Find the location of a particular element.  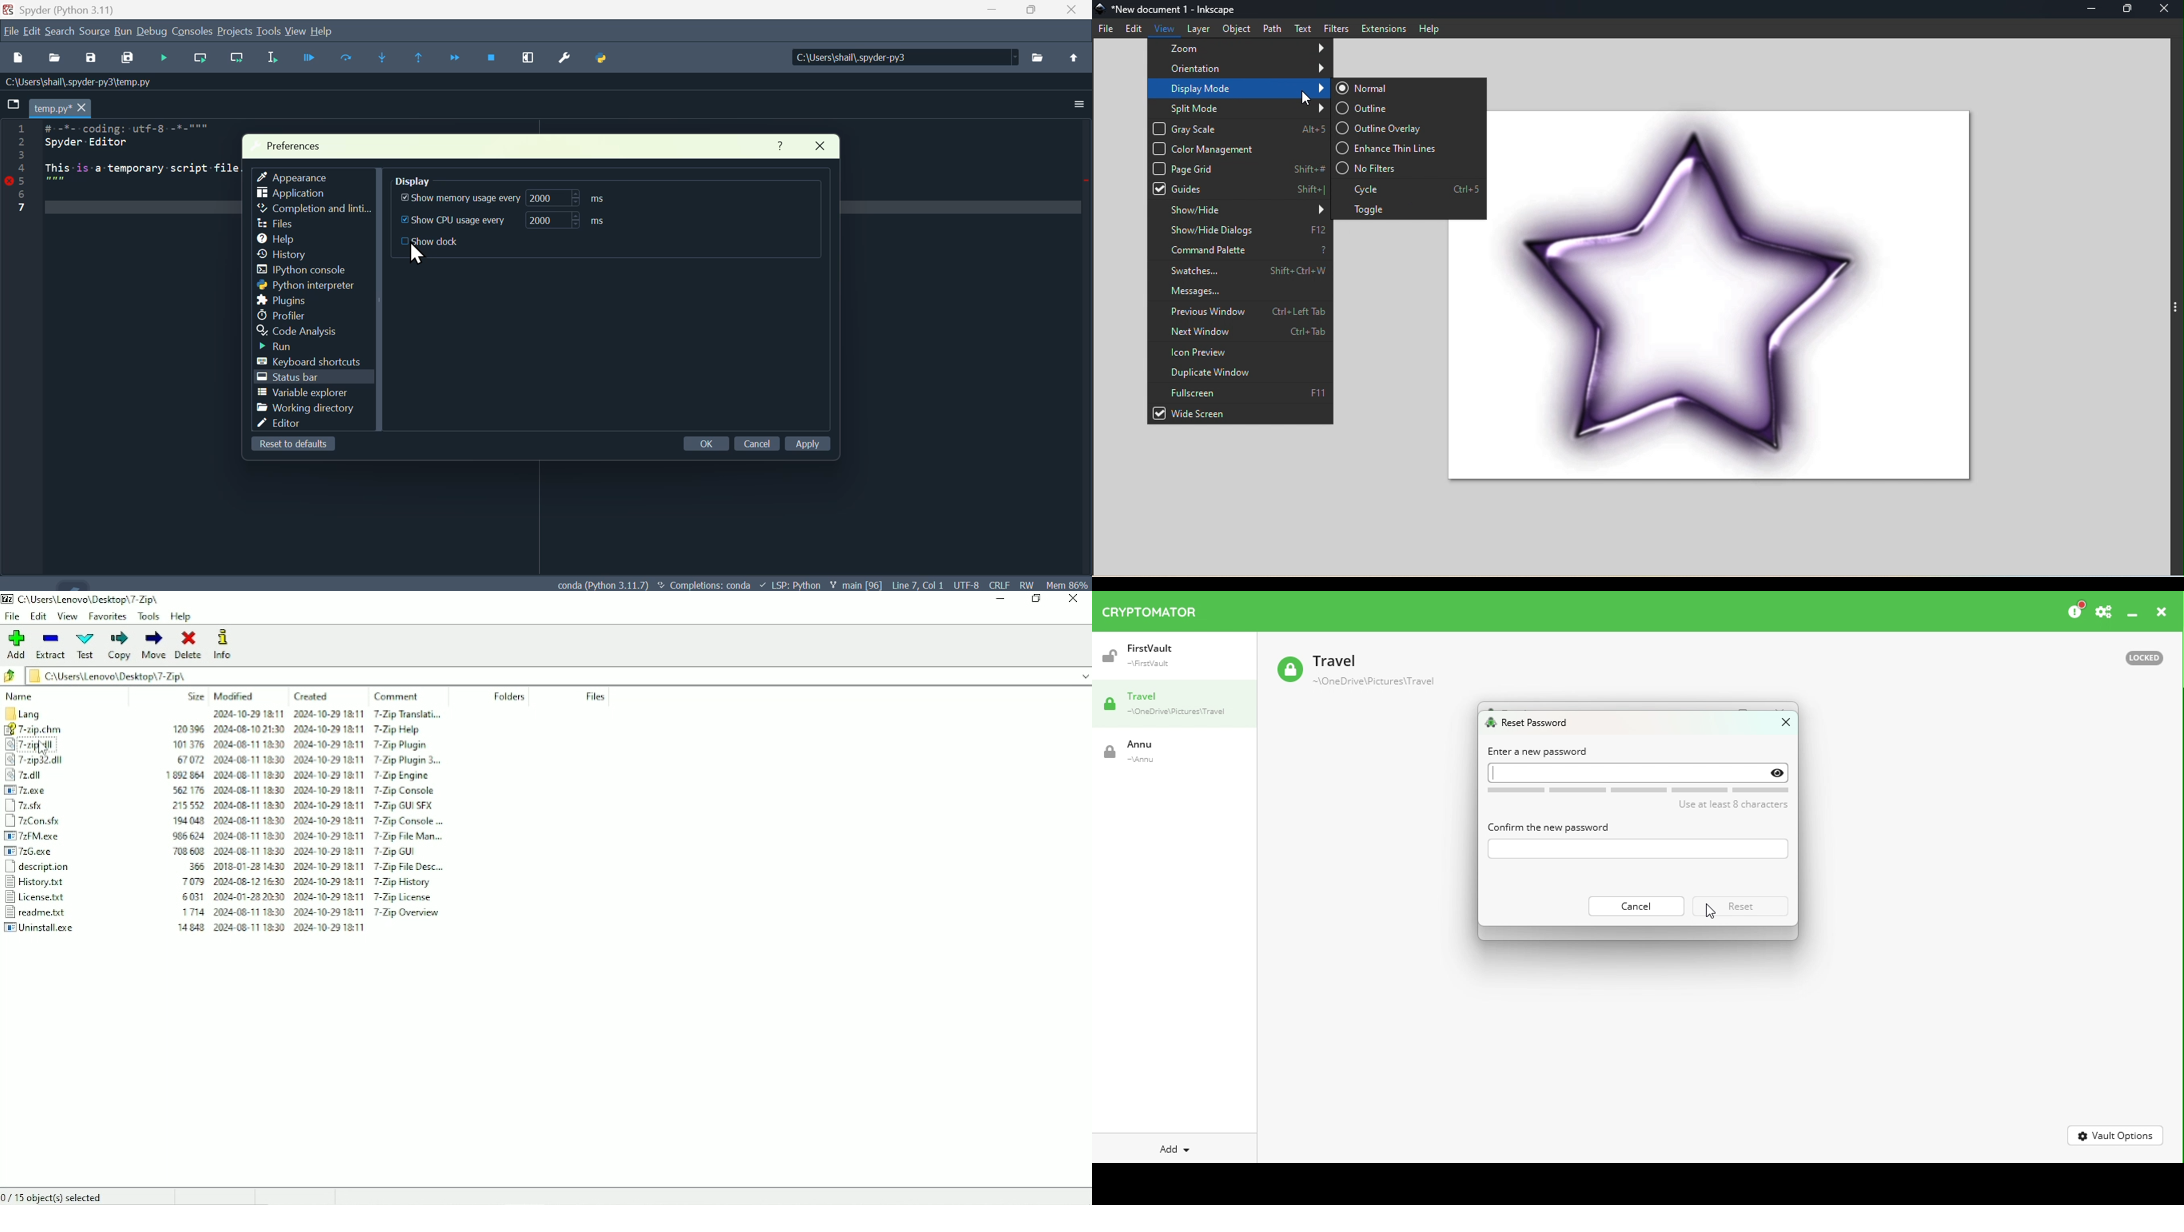

Modified is located at coordinates (235, 696).